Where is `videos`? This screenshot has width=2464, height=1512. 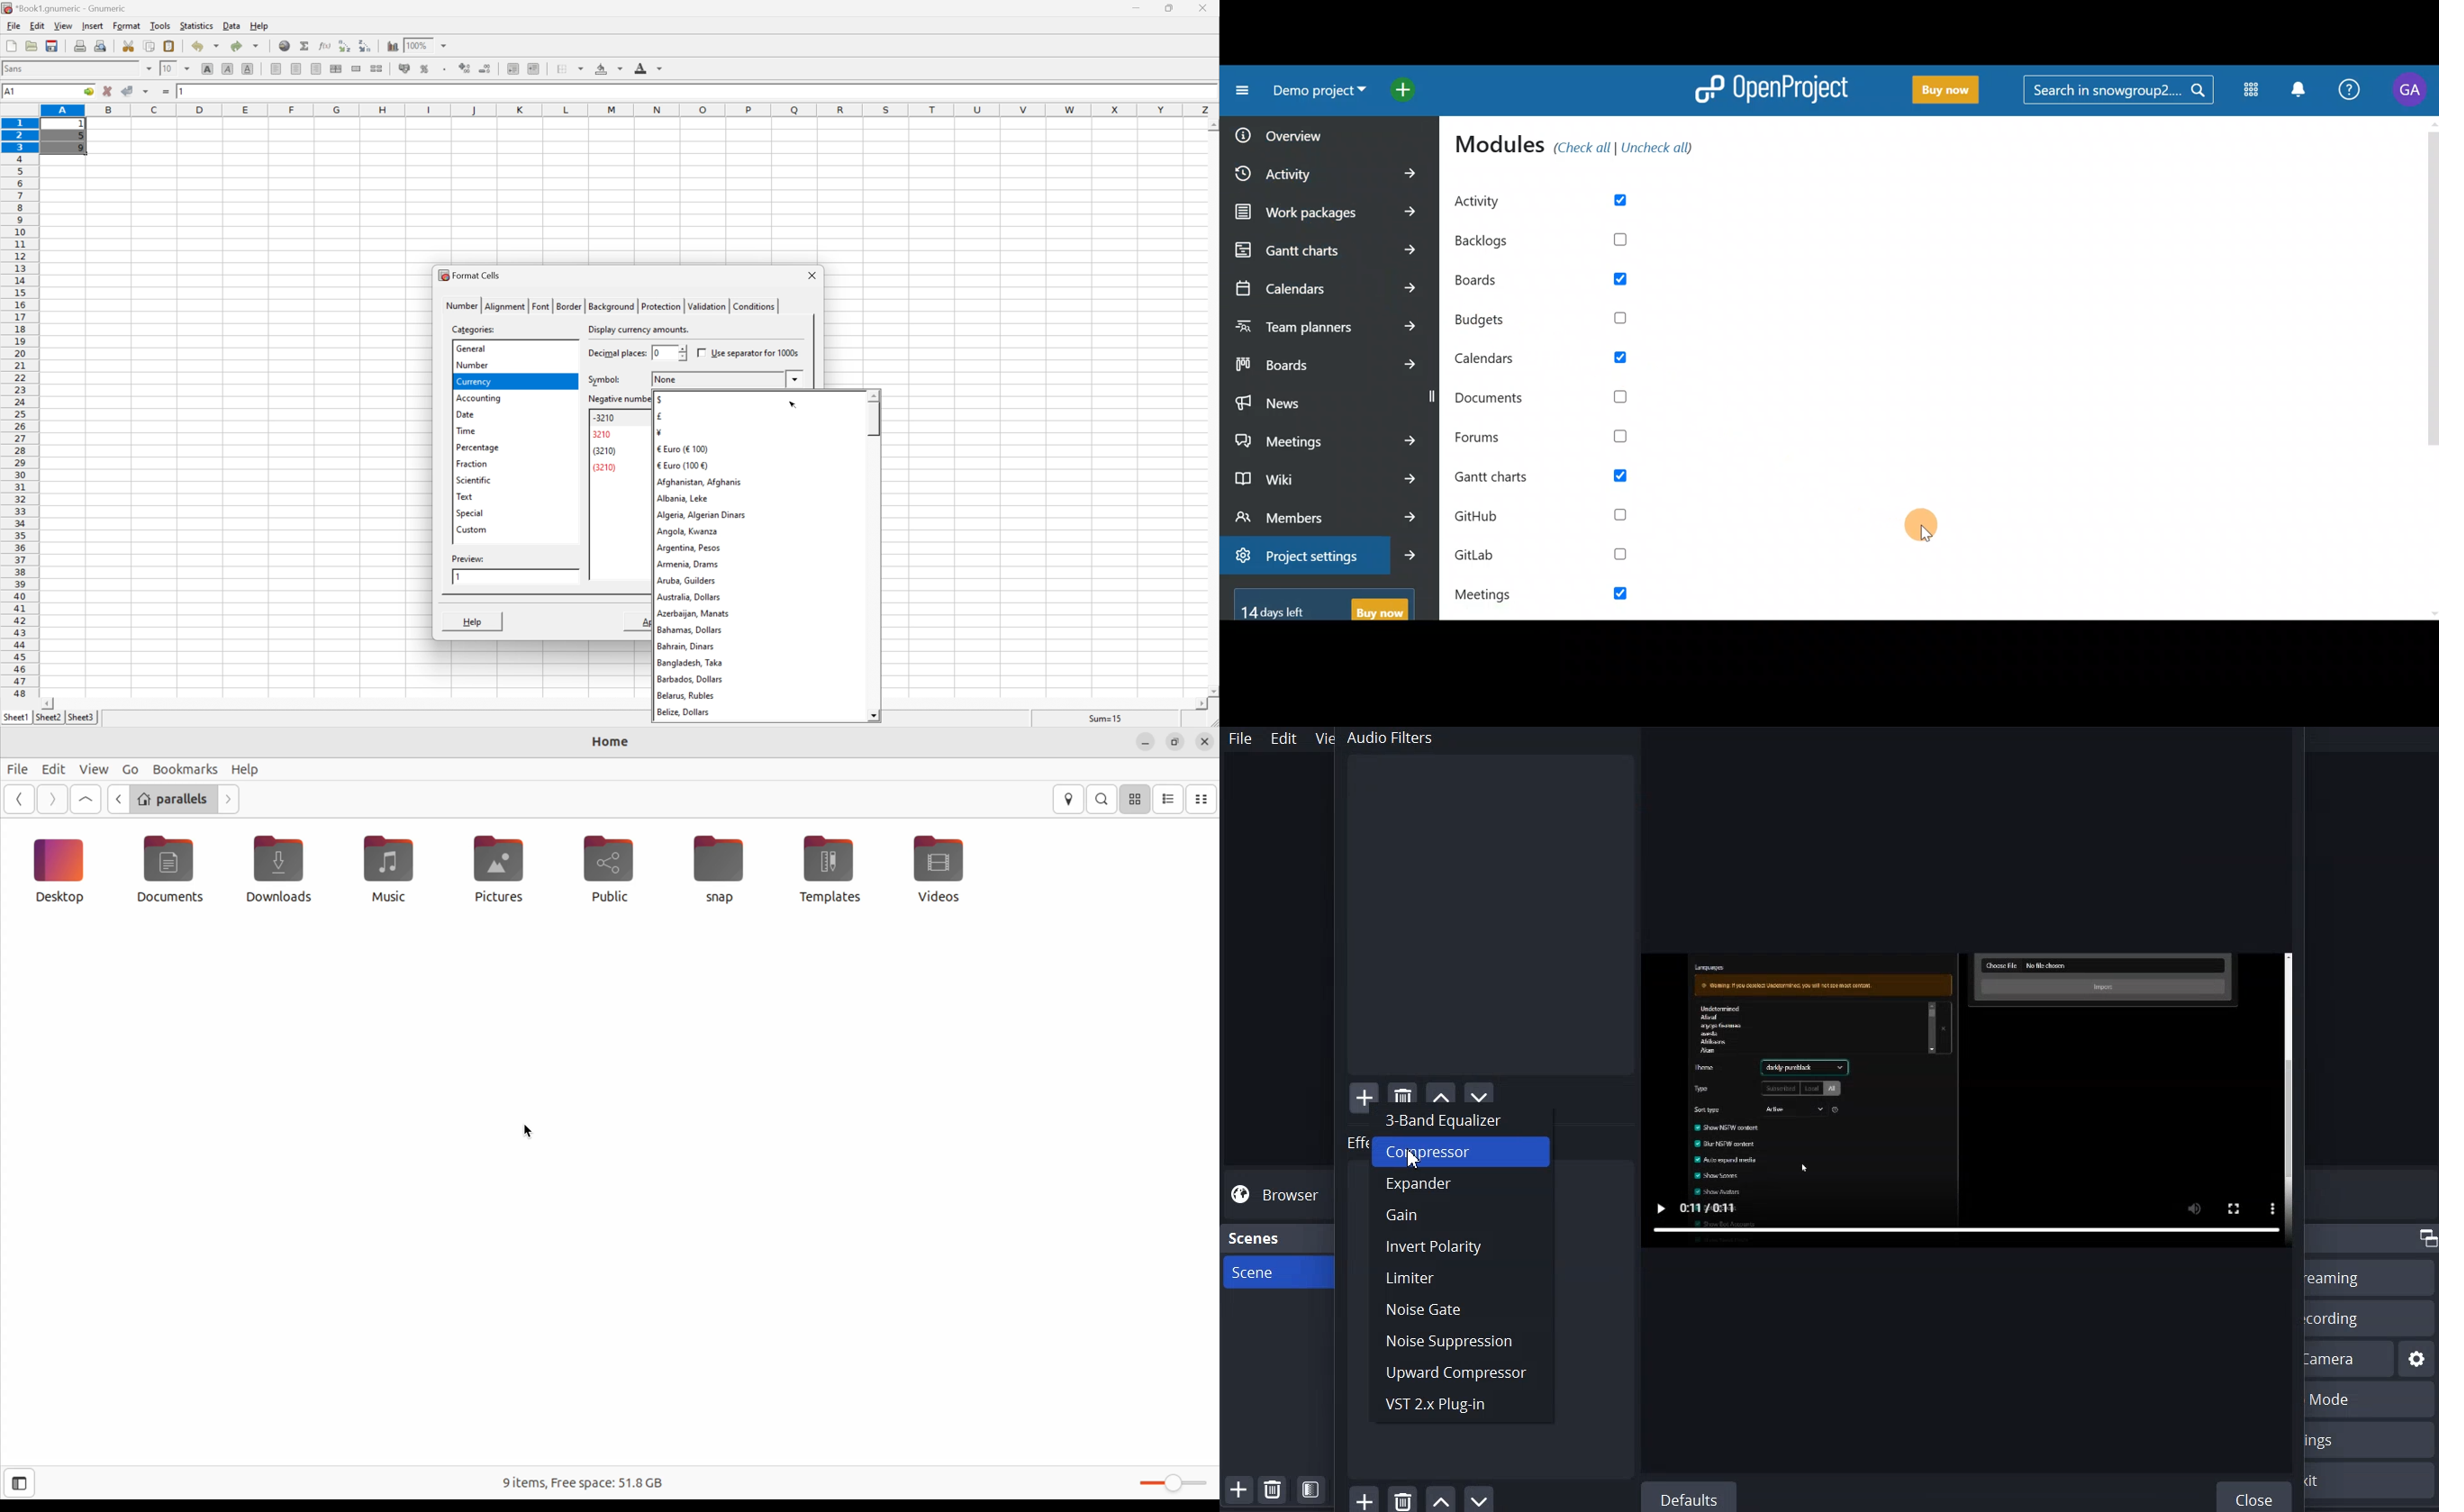
videos is located at coordinates (937, 870).